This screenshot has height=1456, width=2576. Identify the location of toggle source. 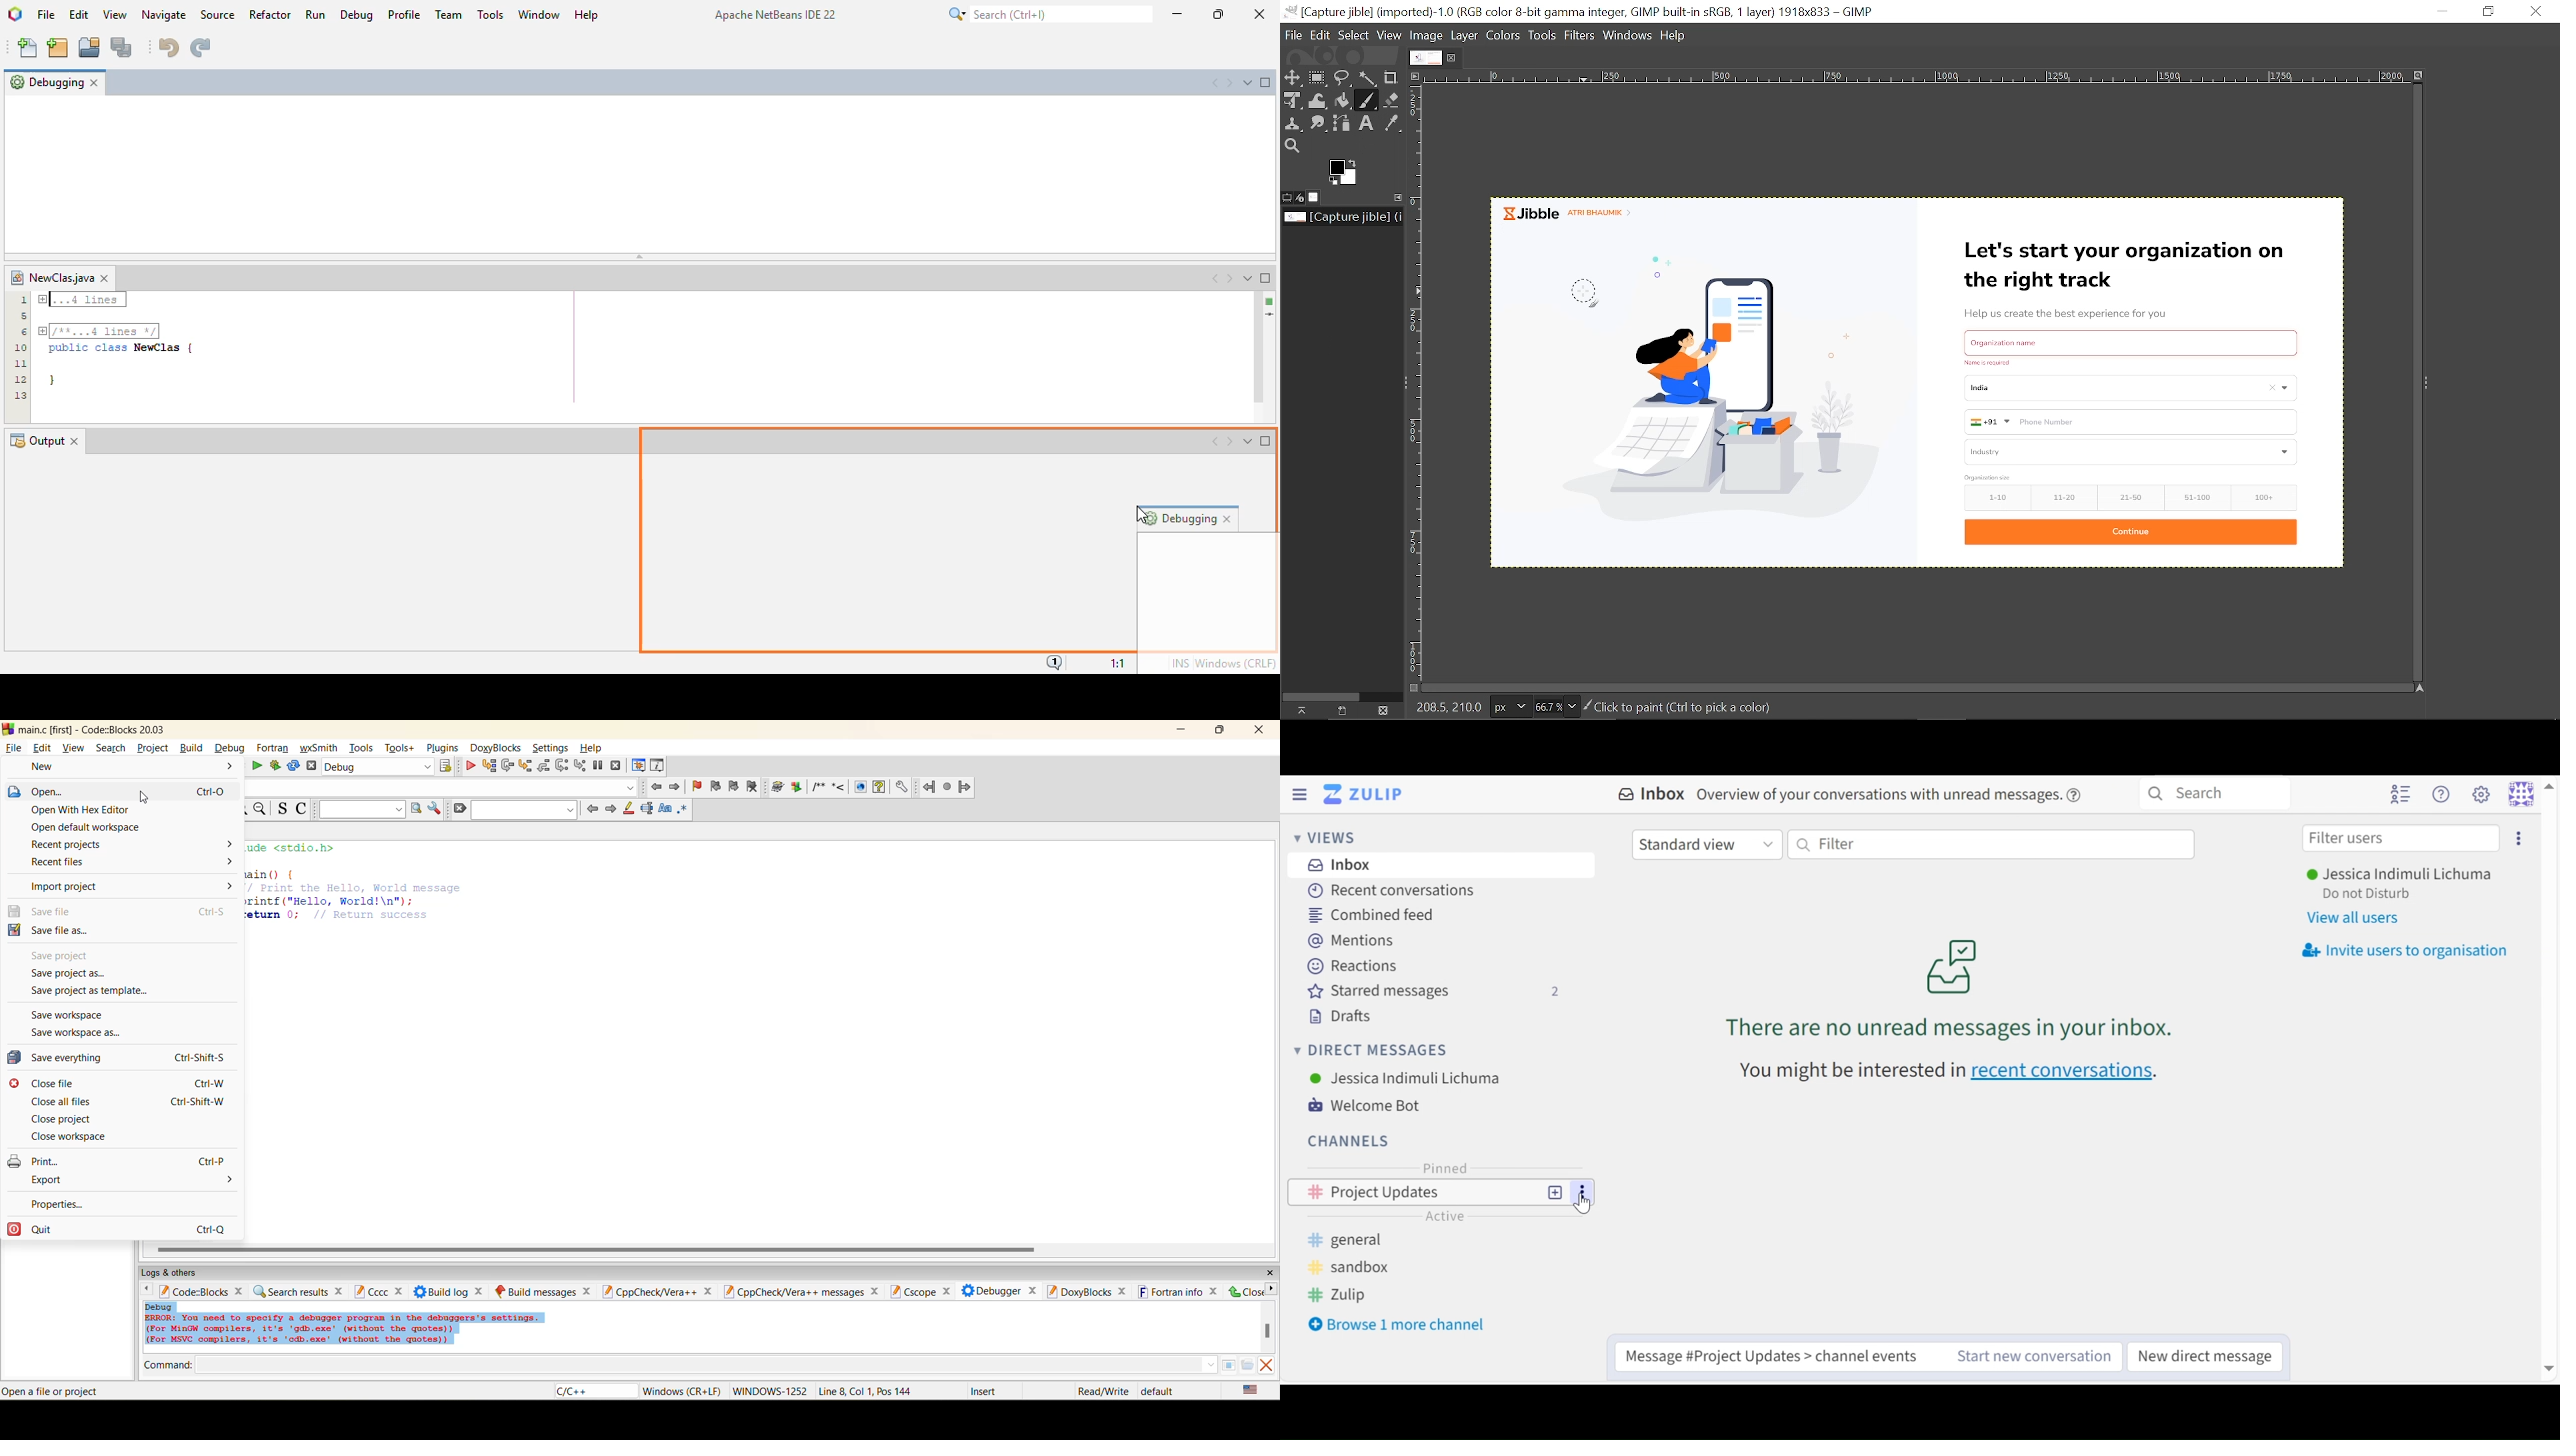
(283, 808).